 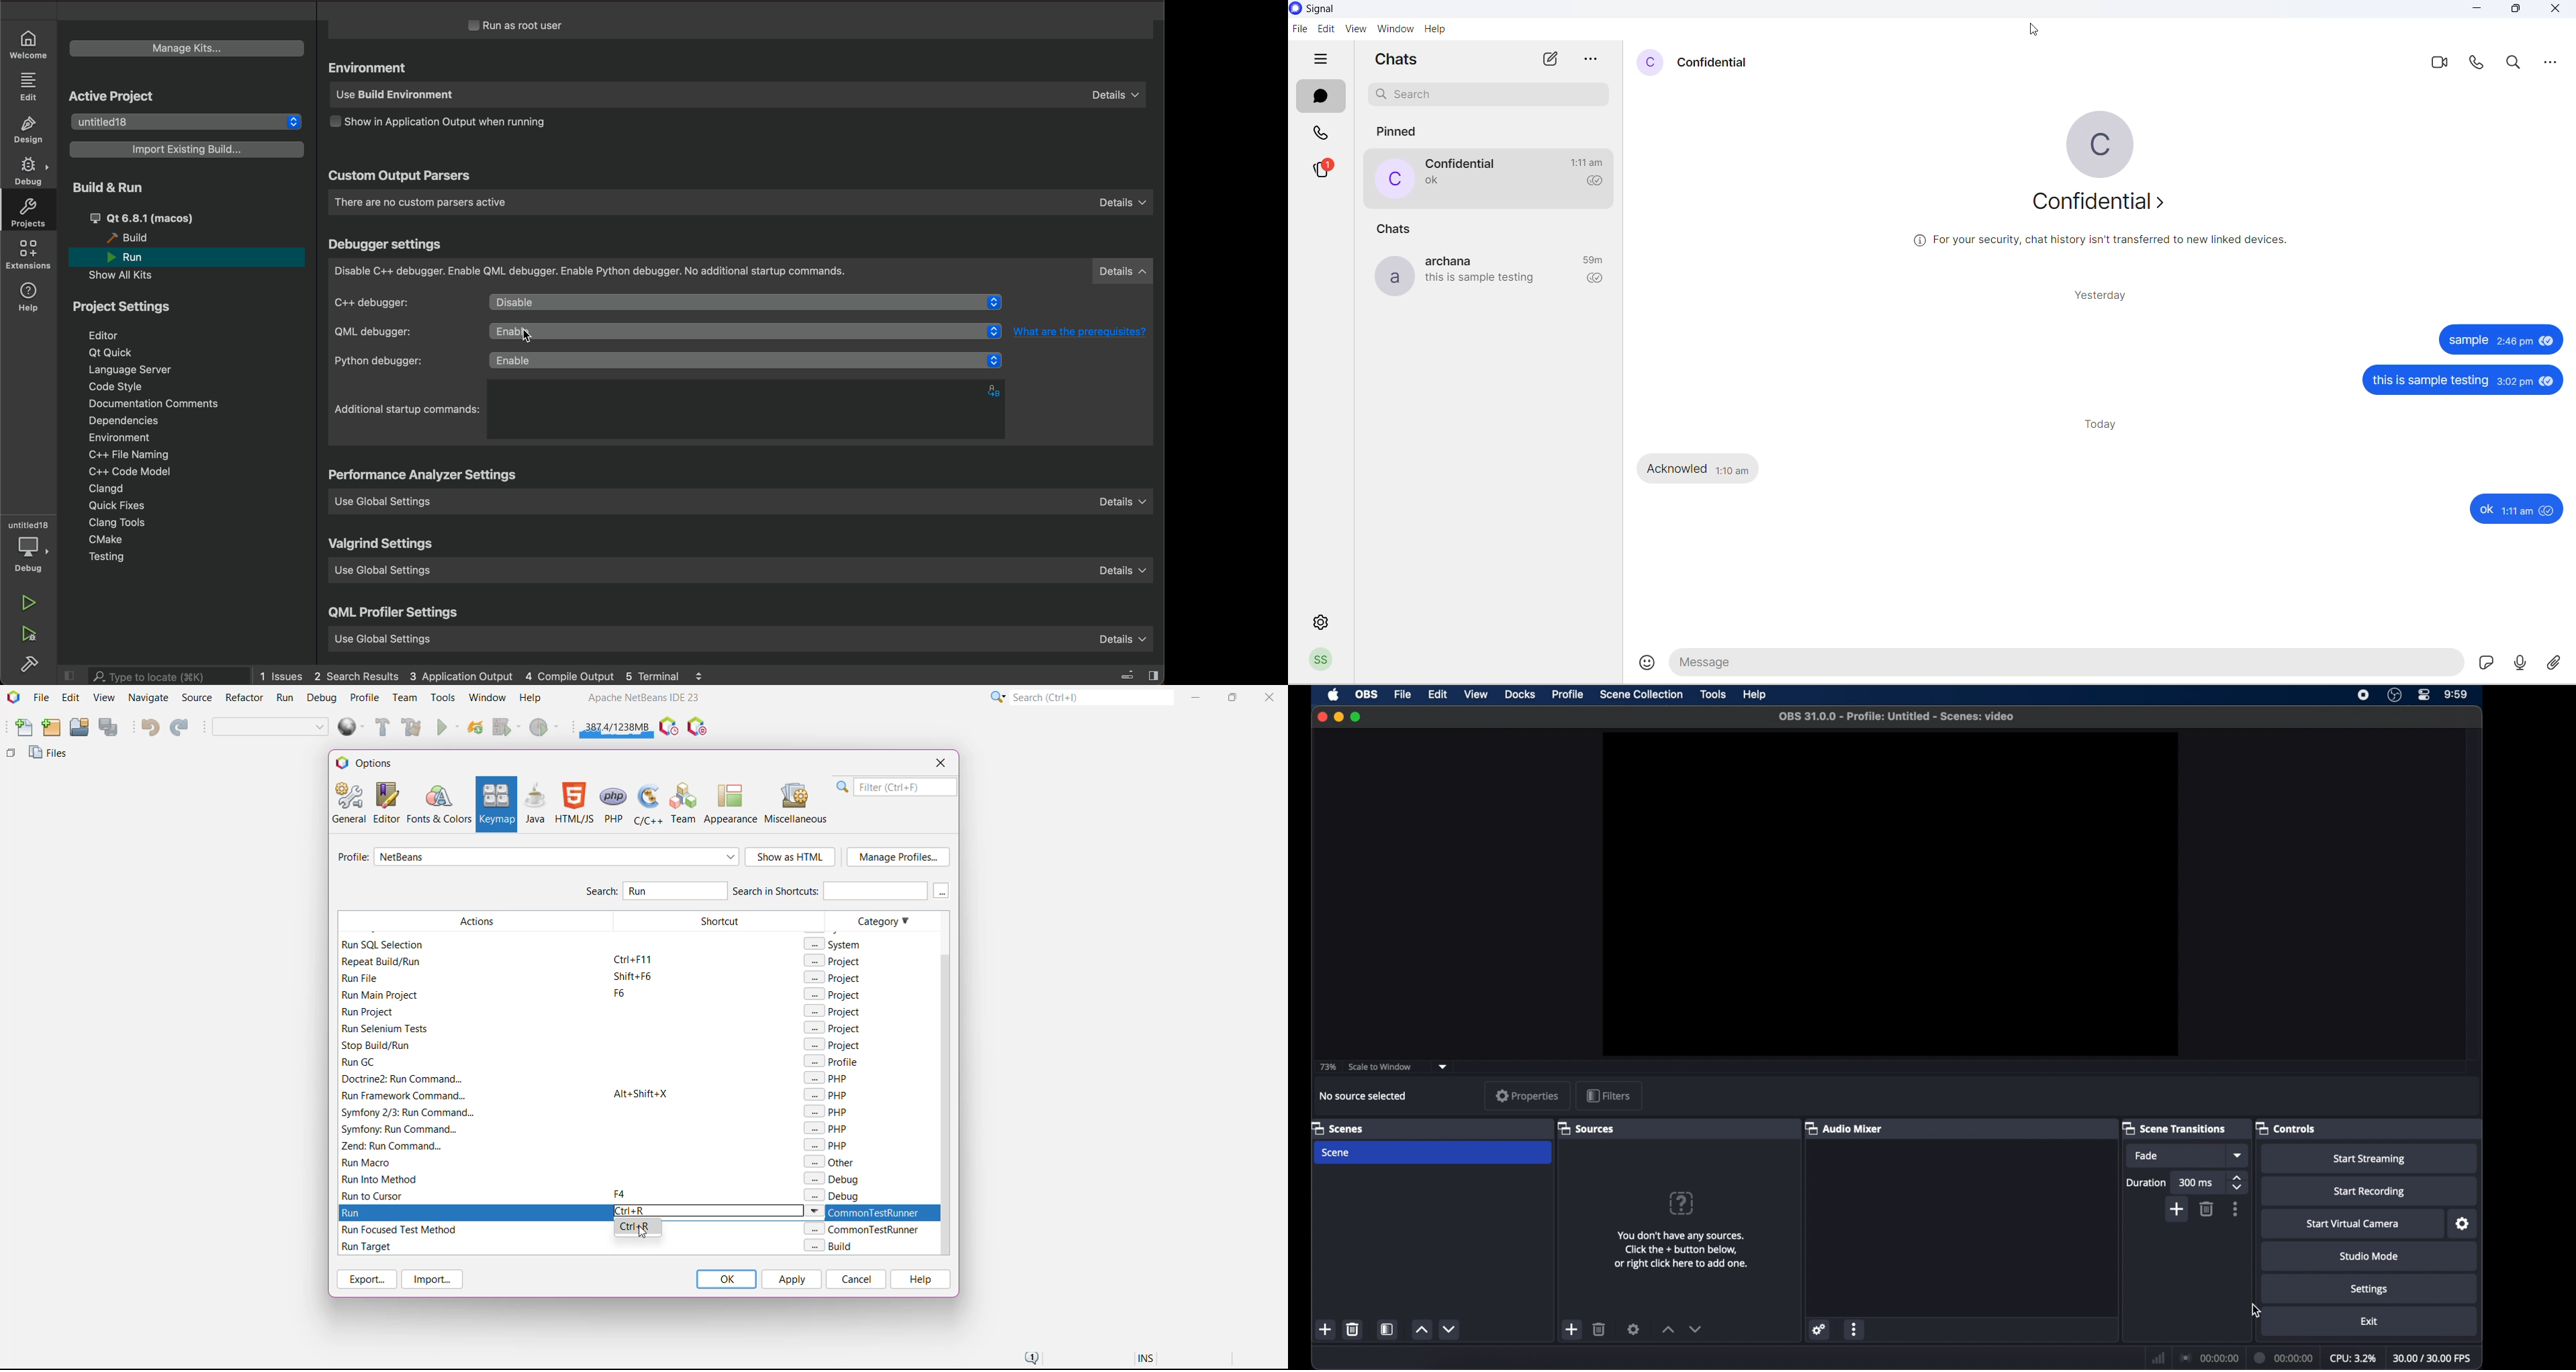 What do you see at coordinates (1569, 695) in the screenshot?
I see `profile` at bounding box center [1569, 695].